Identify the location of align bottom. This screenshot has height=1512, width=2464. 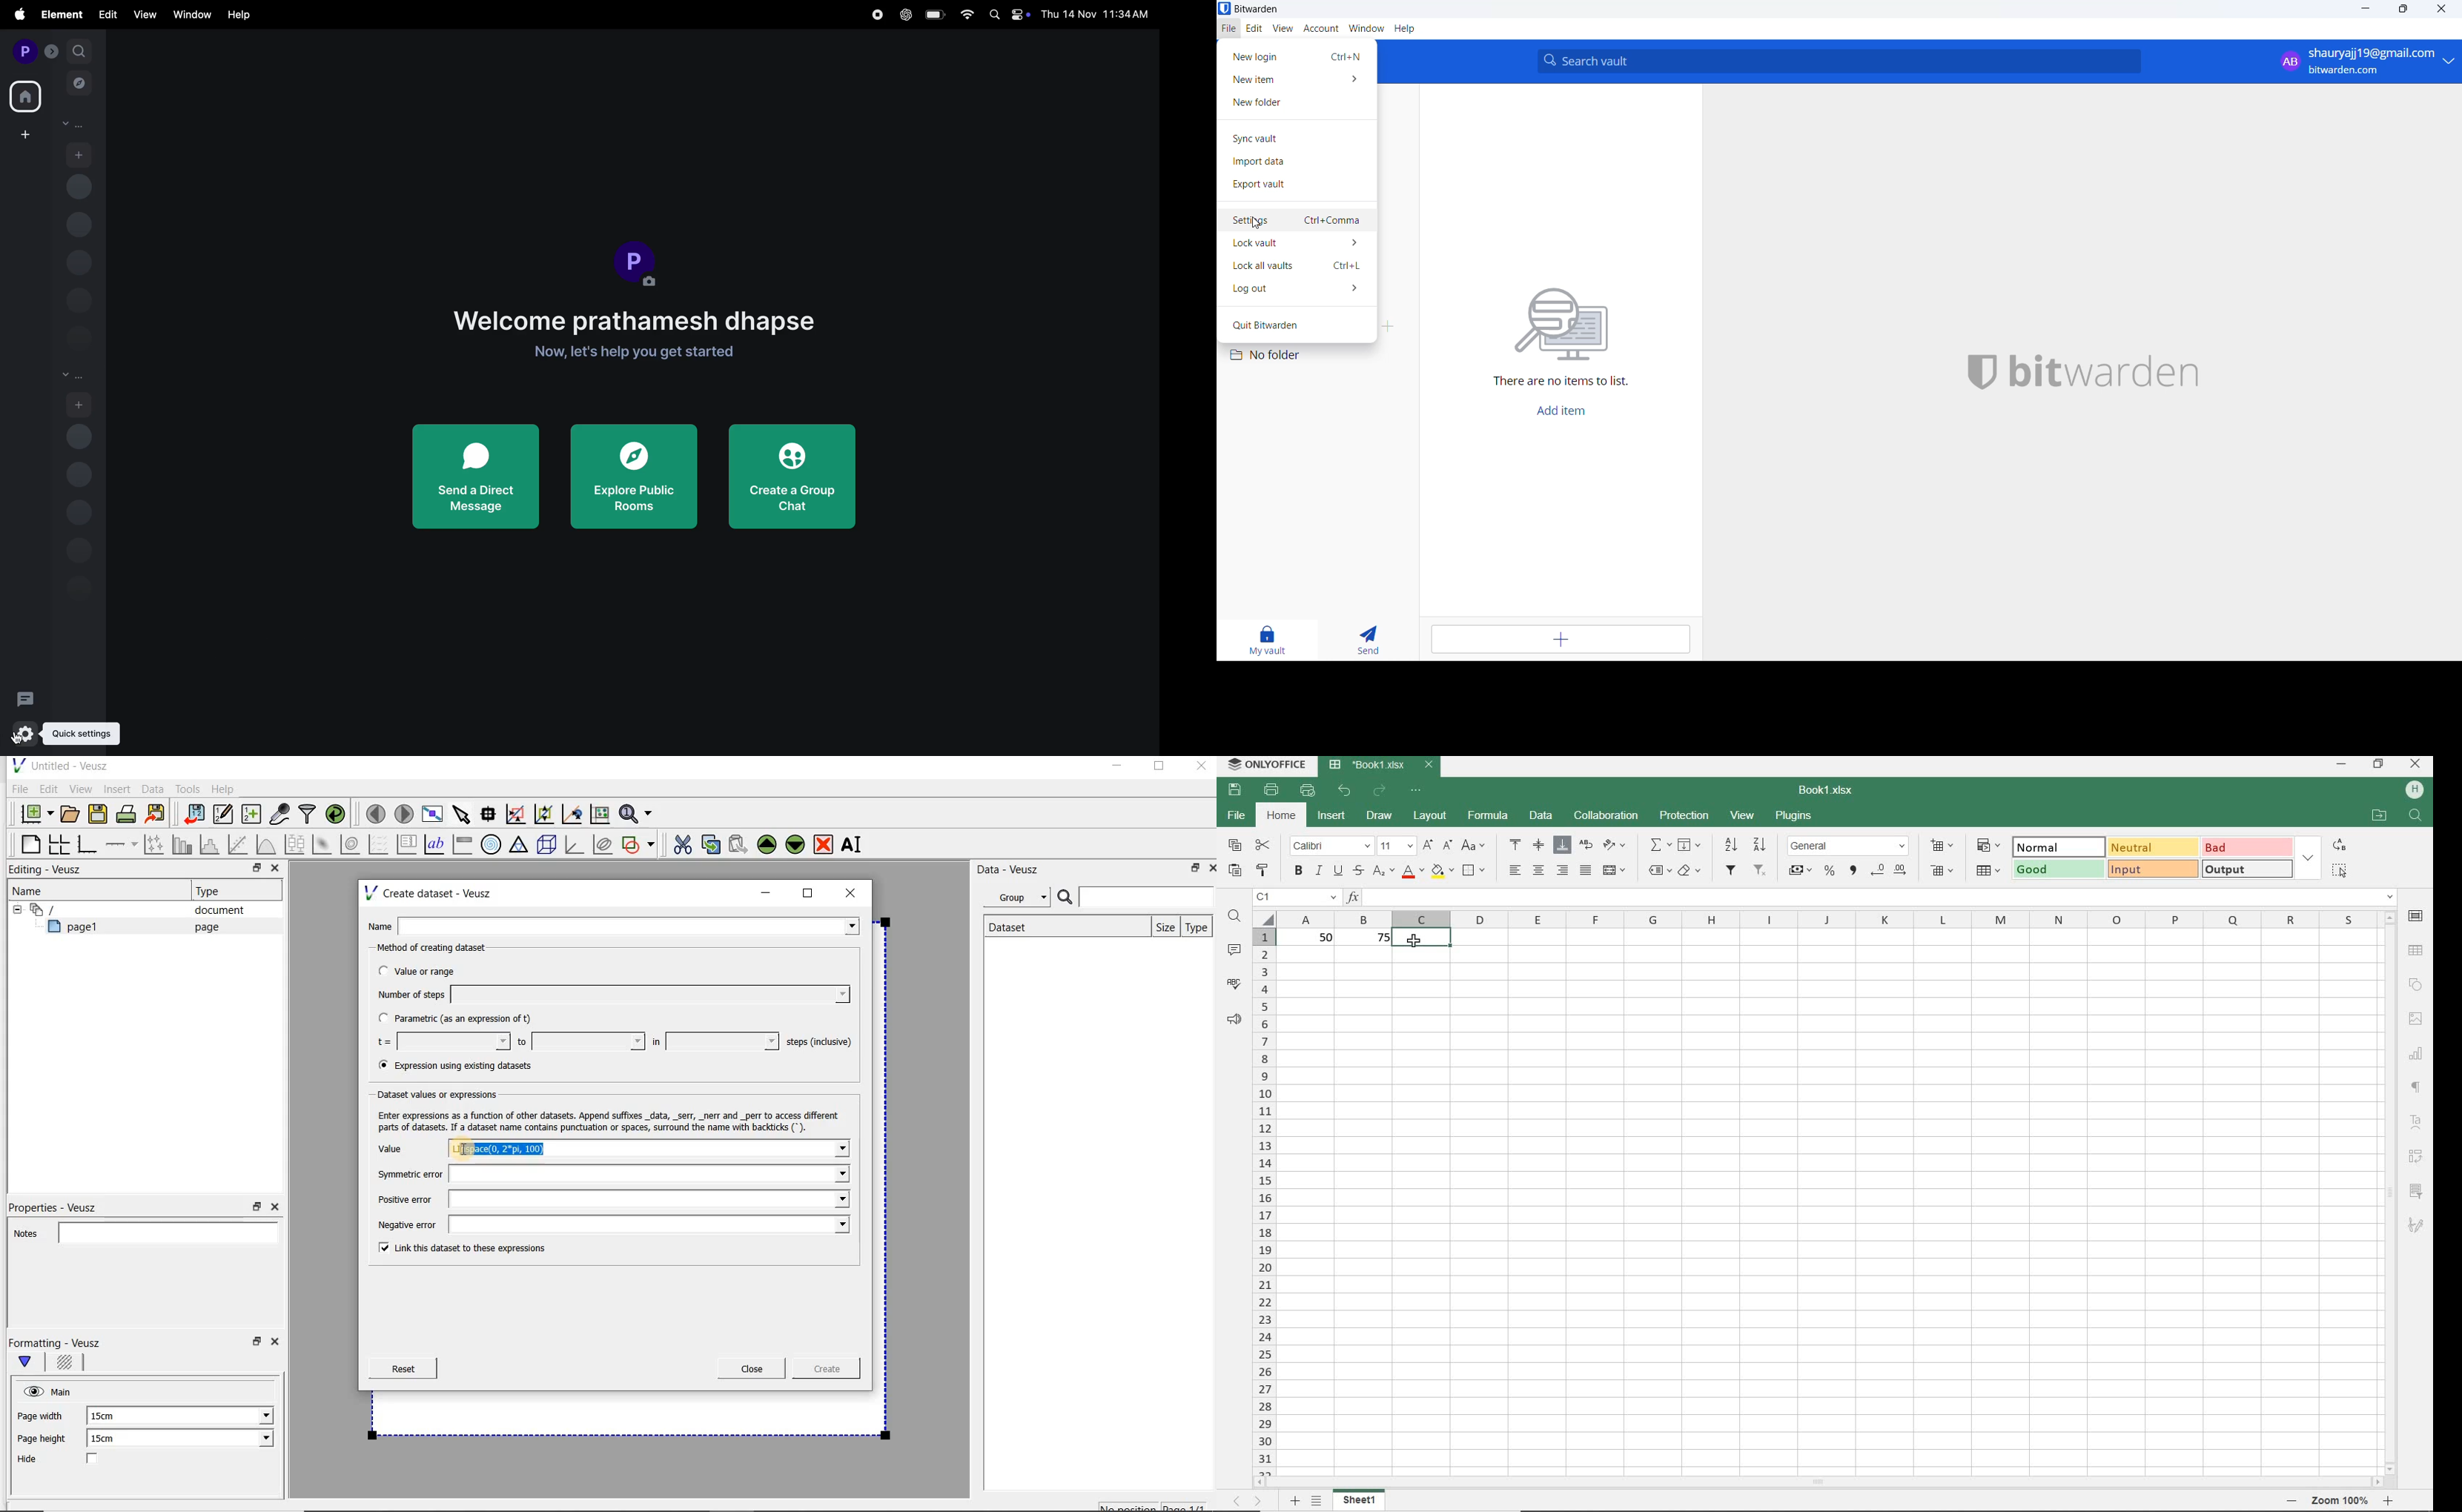
(1560, 844).